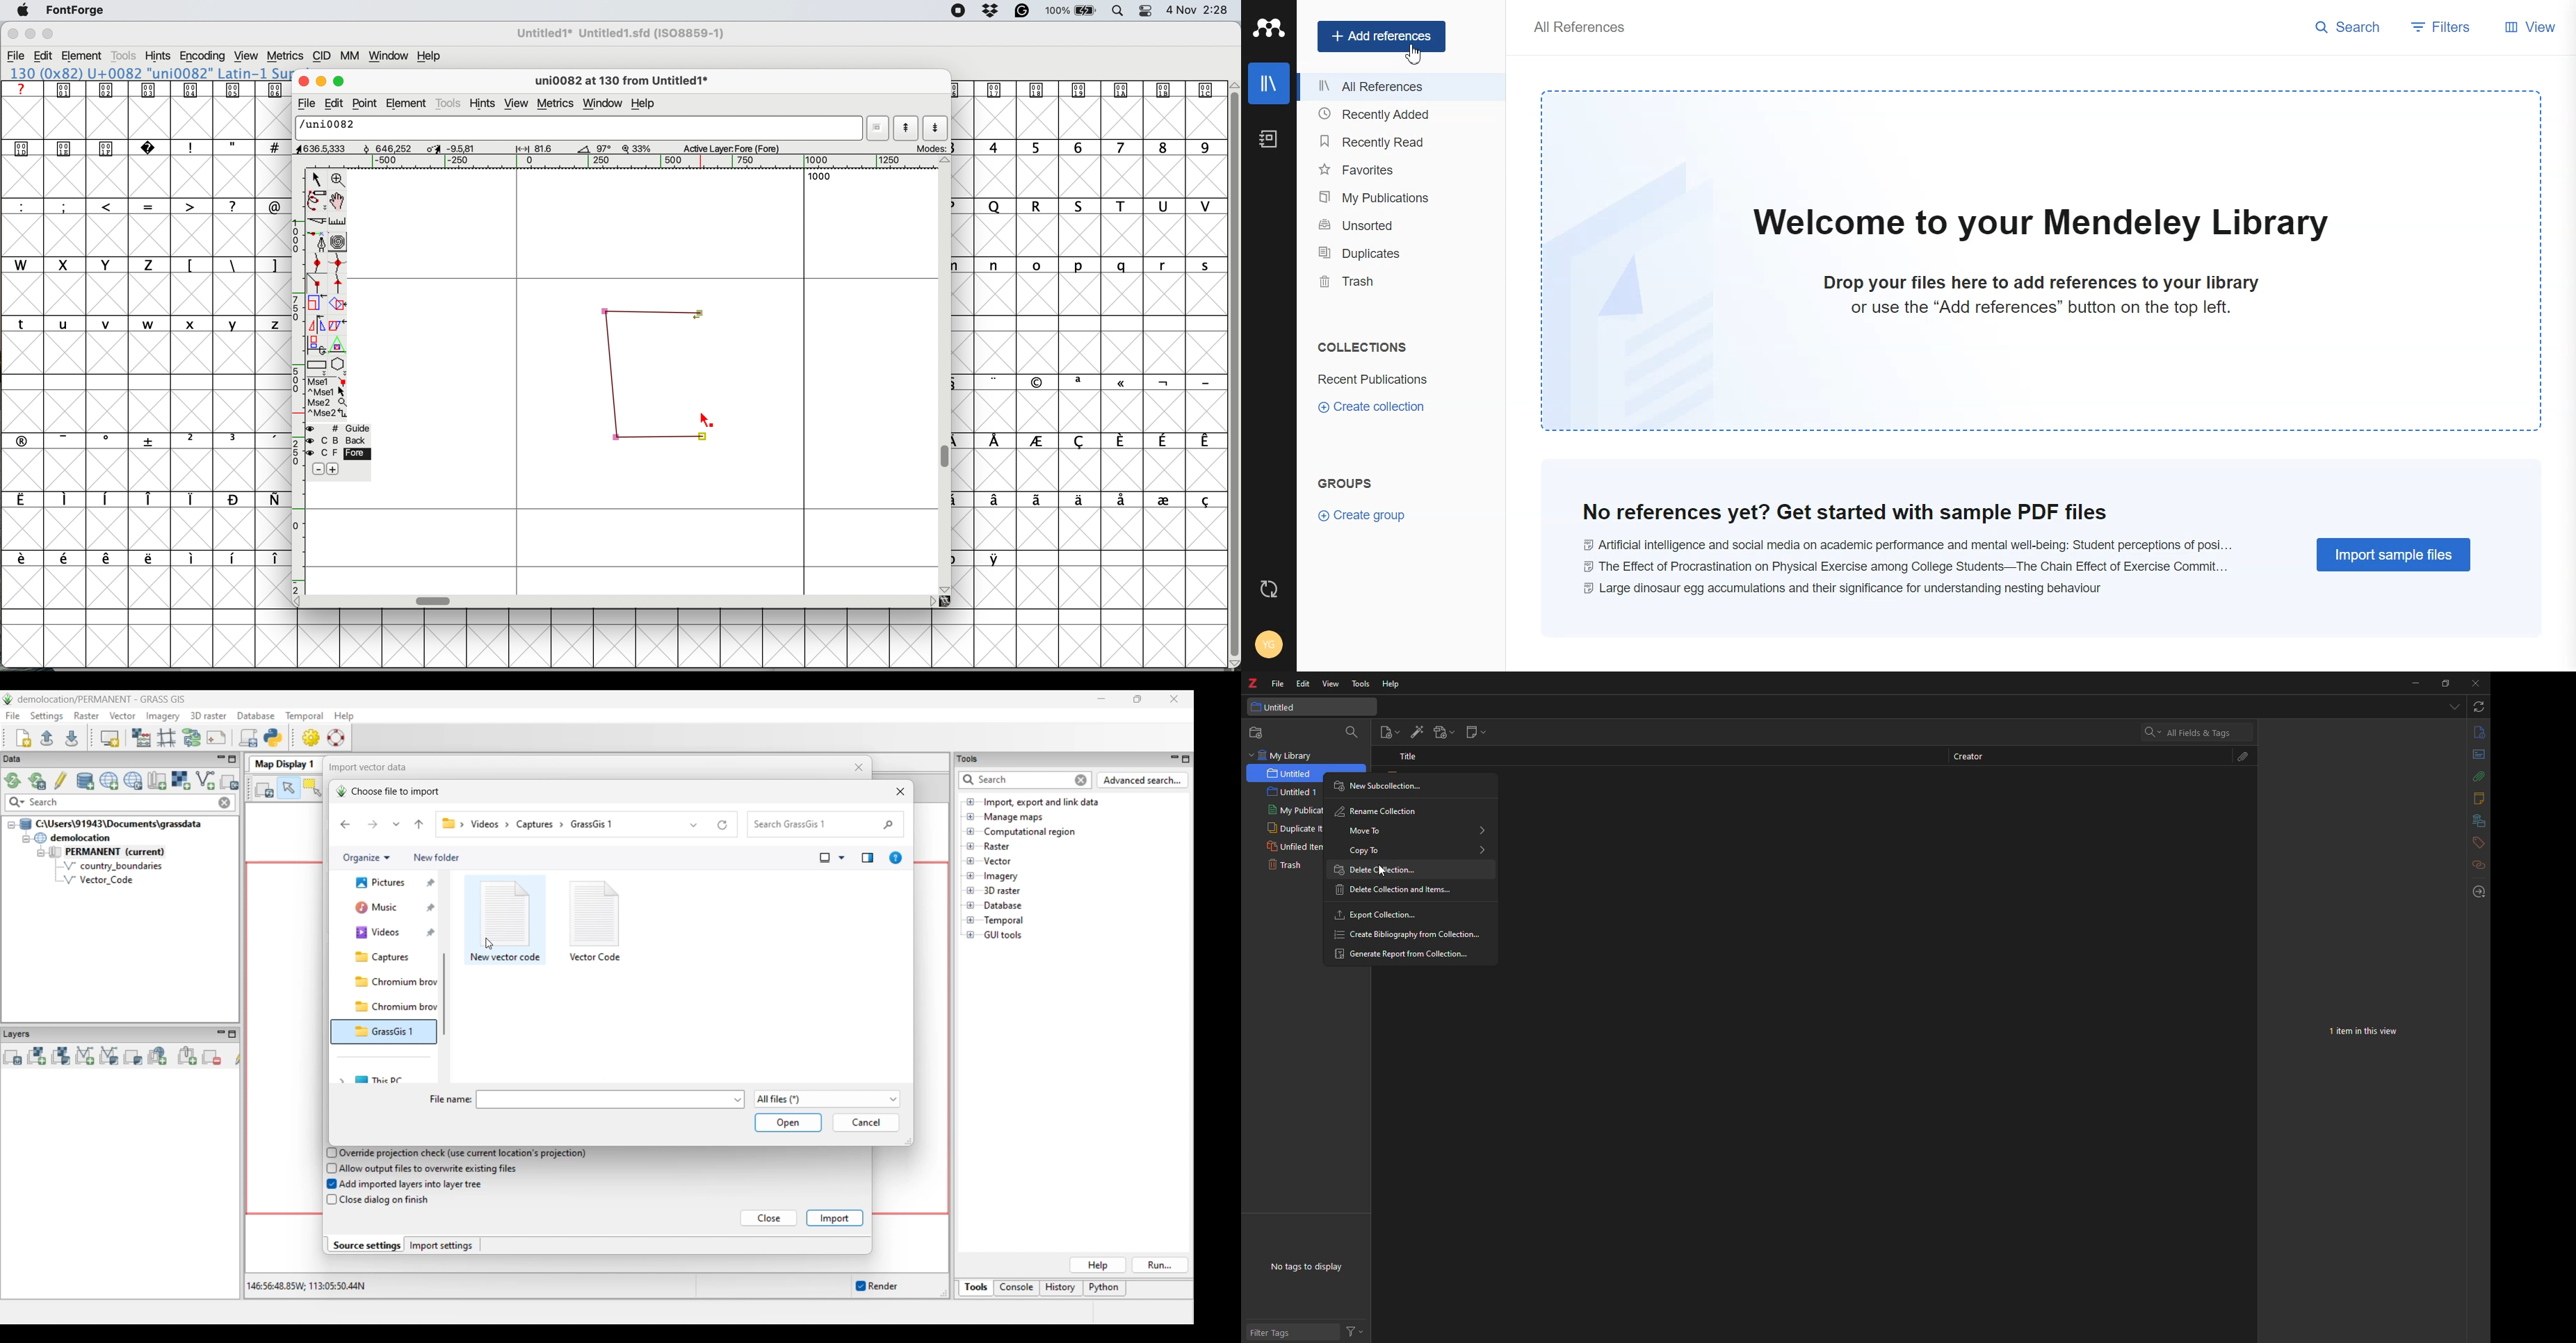 Image resolution: width=2576 pixels, height=1344 pixels. What do you see at coordinates (289, 788) in the screenshot?
I see `Pointer, current highlighted selection` at bounding box center [289, 788].